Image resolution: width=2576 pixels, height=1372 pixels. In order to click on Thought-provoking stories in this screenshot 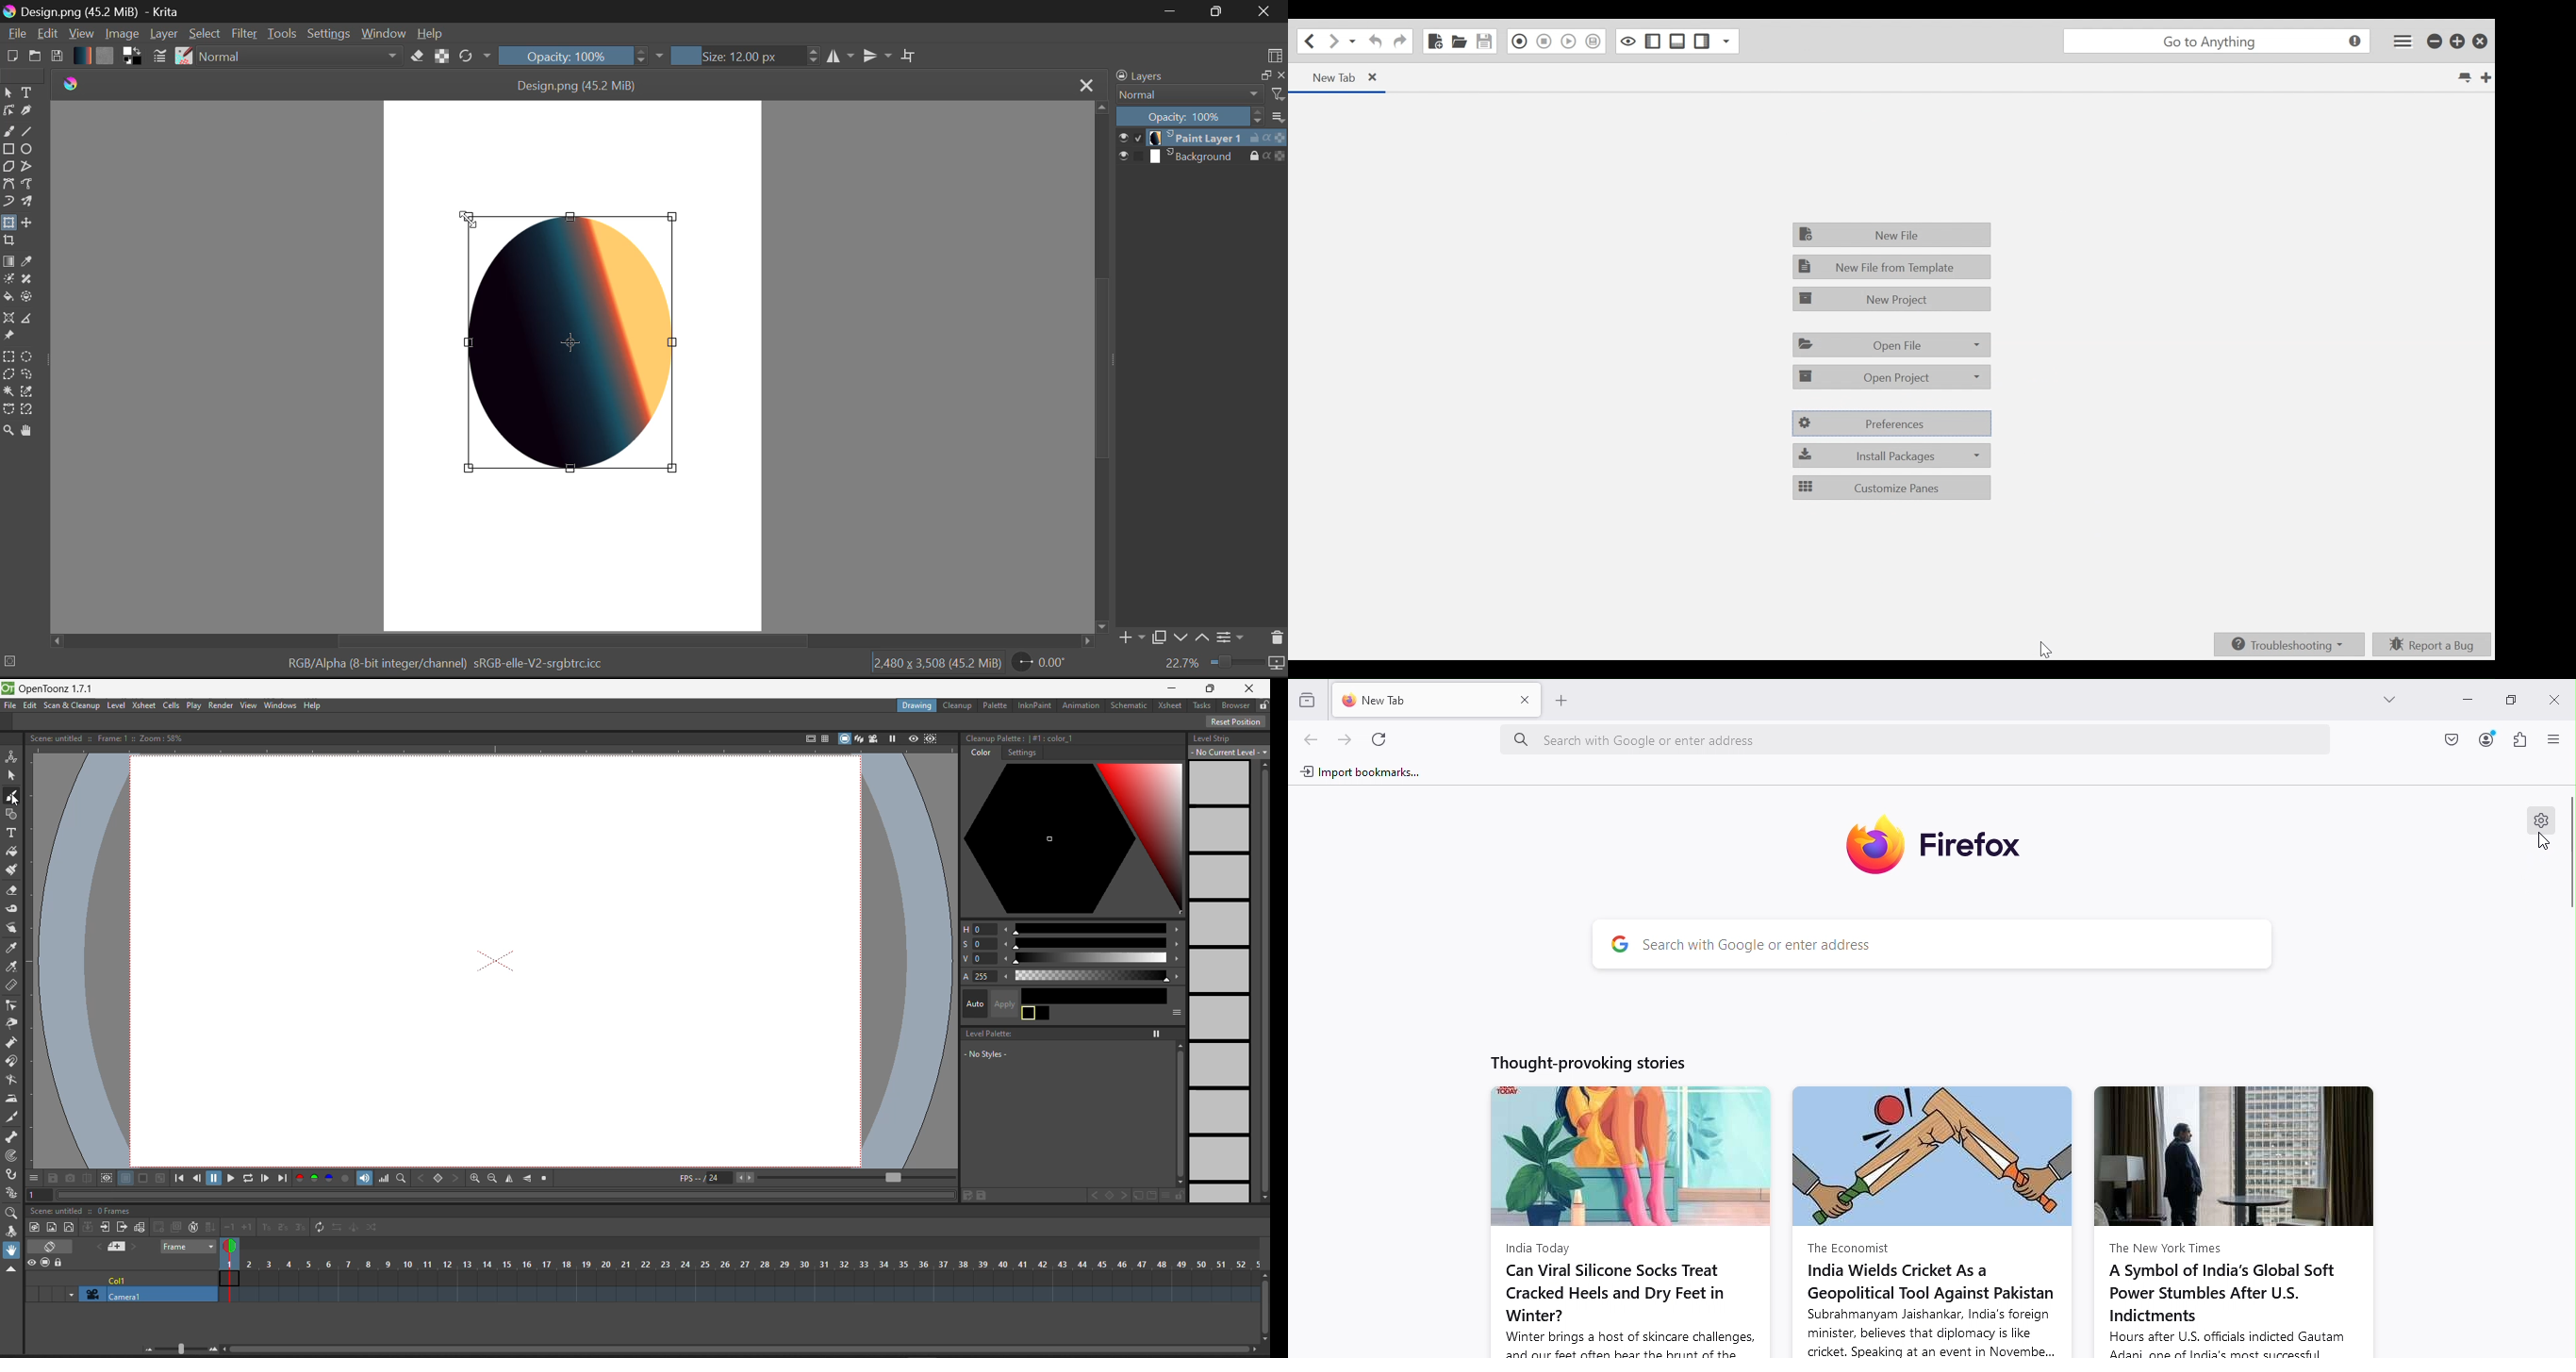, I will do `click(1578, 1061)`.